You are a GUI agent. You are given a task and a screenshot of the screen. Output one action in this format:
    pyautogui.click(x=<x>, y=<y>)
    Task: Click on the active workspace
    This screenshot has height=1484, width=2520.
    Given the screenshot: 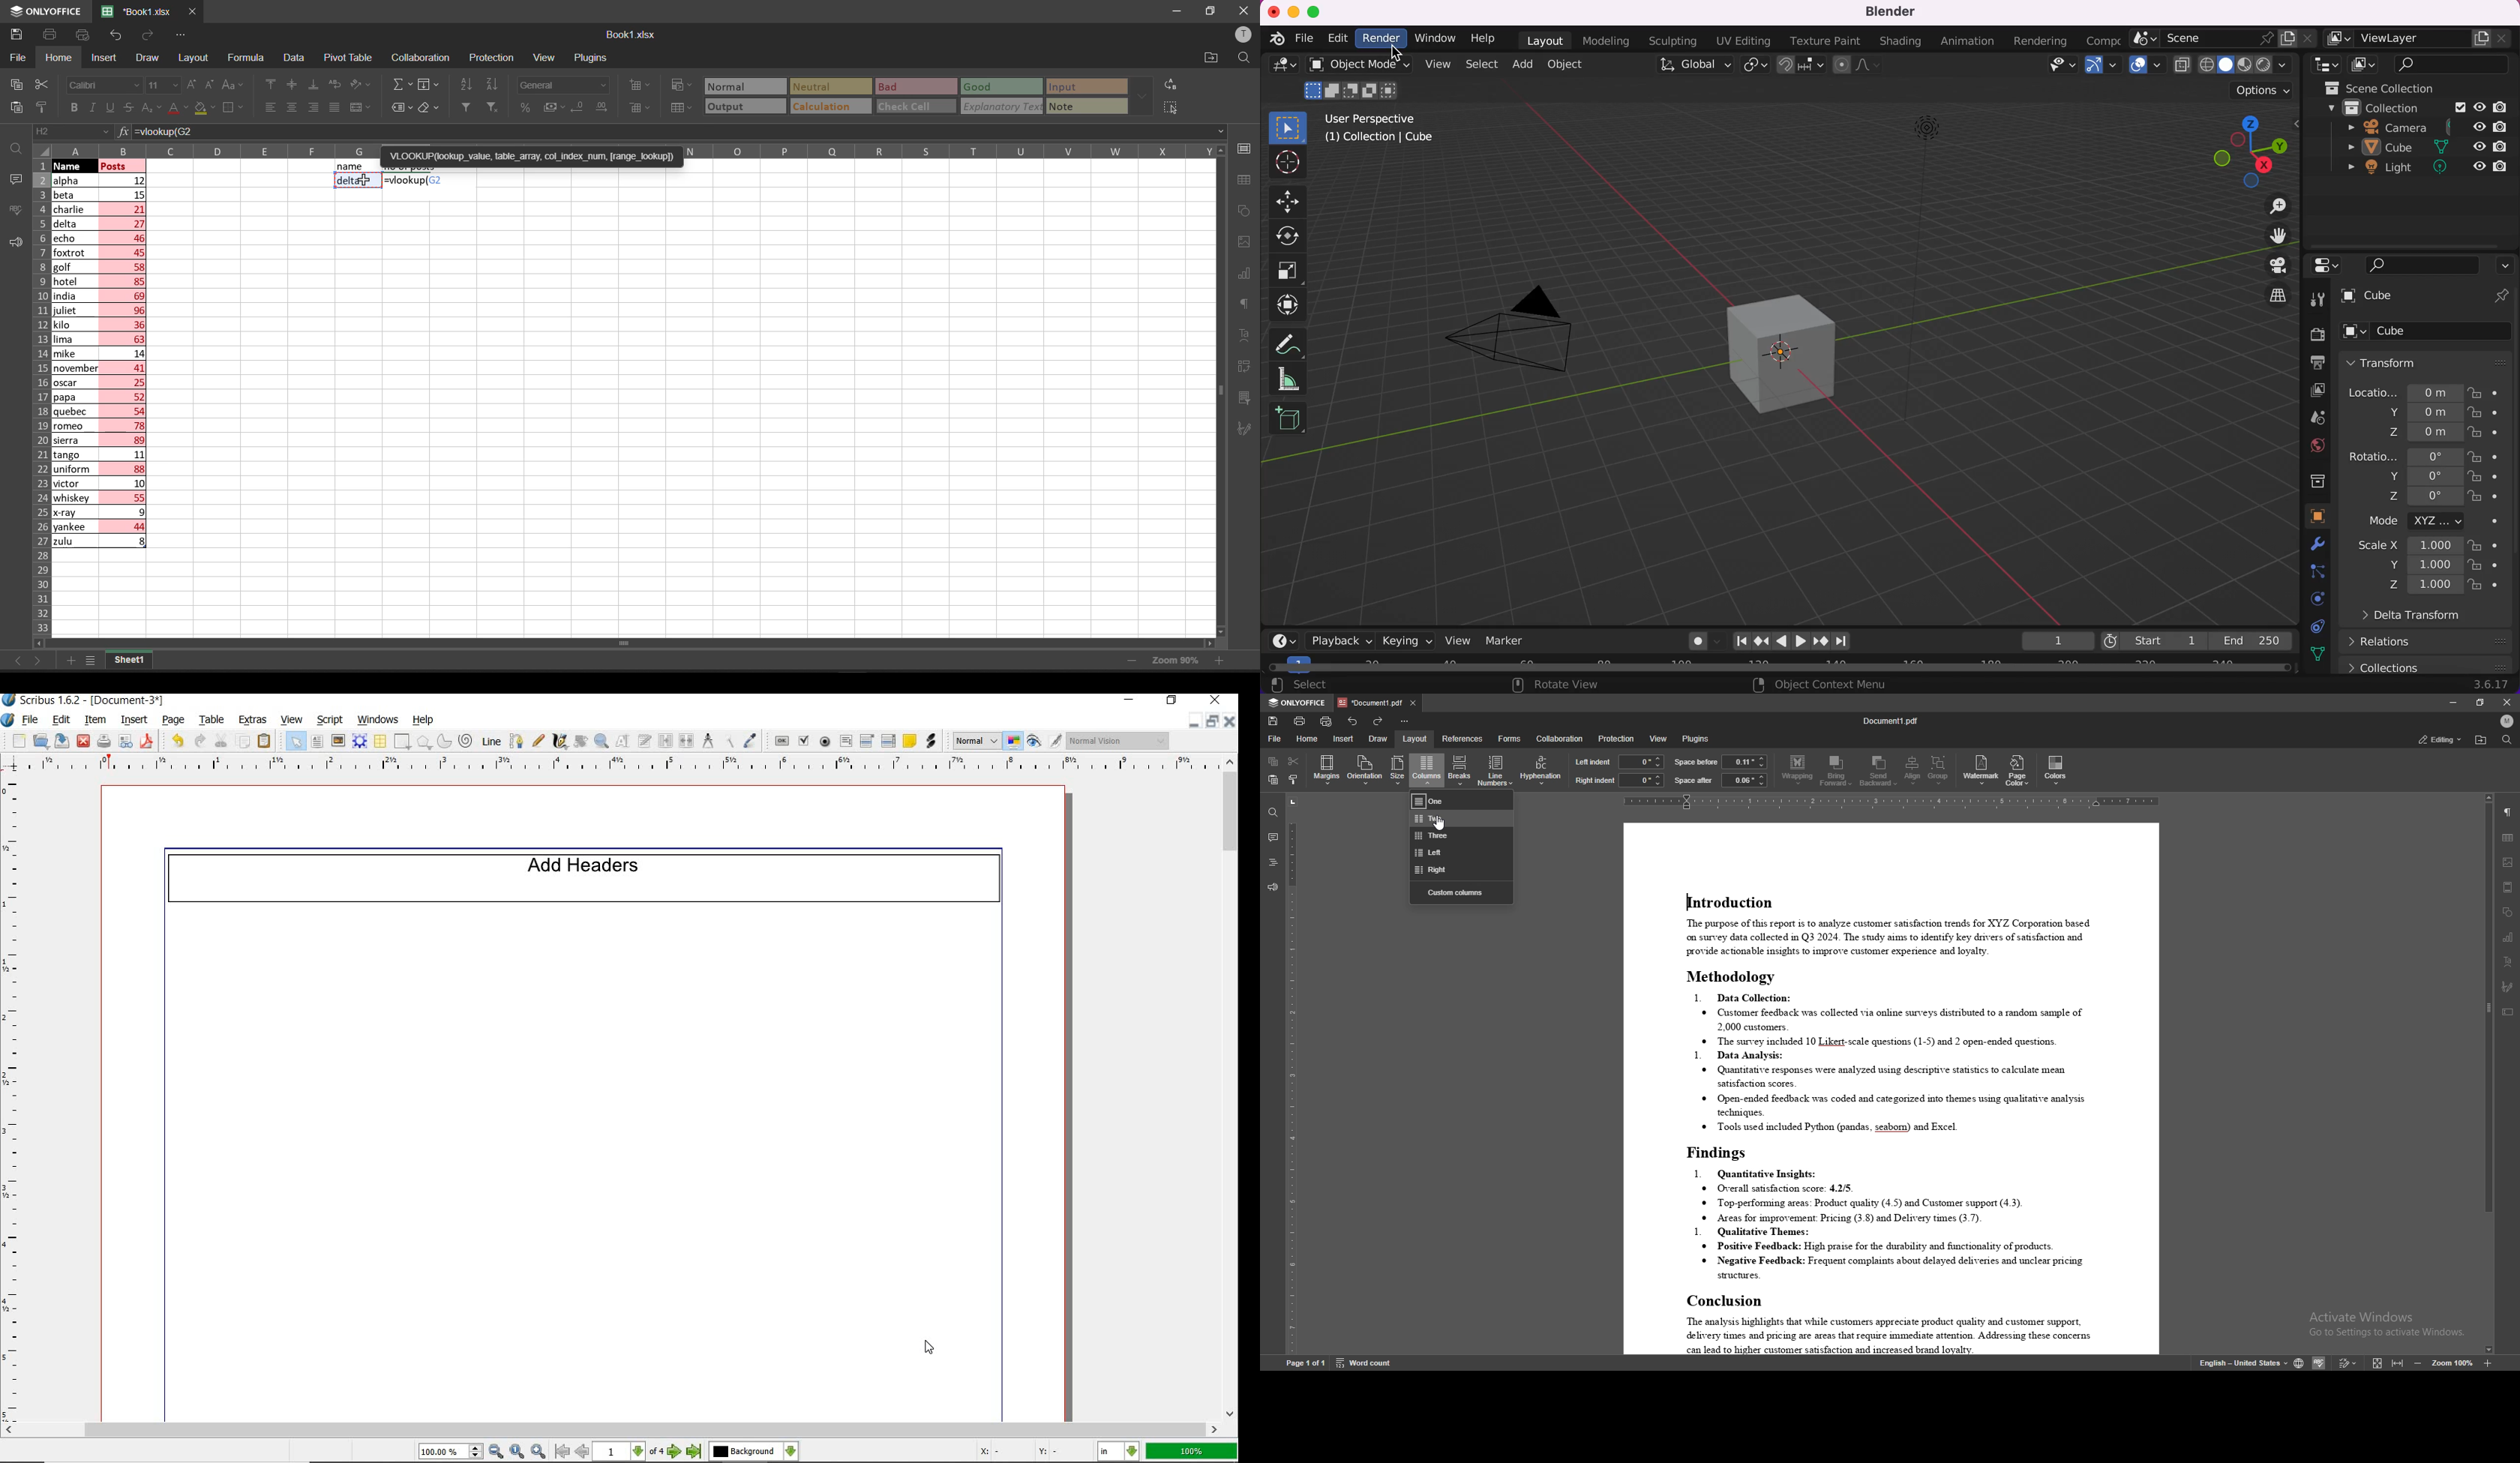 What is the action you would take?
    pyautogui.click(x=2104, y=41)
    